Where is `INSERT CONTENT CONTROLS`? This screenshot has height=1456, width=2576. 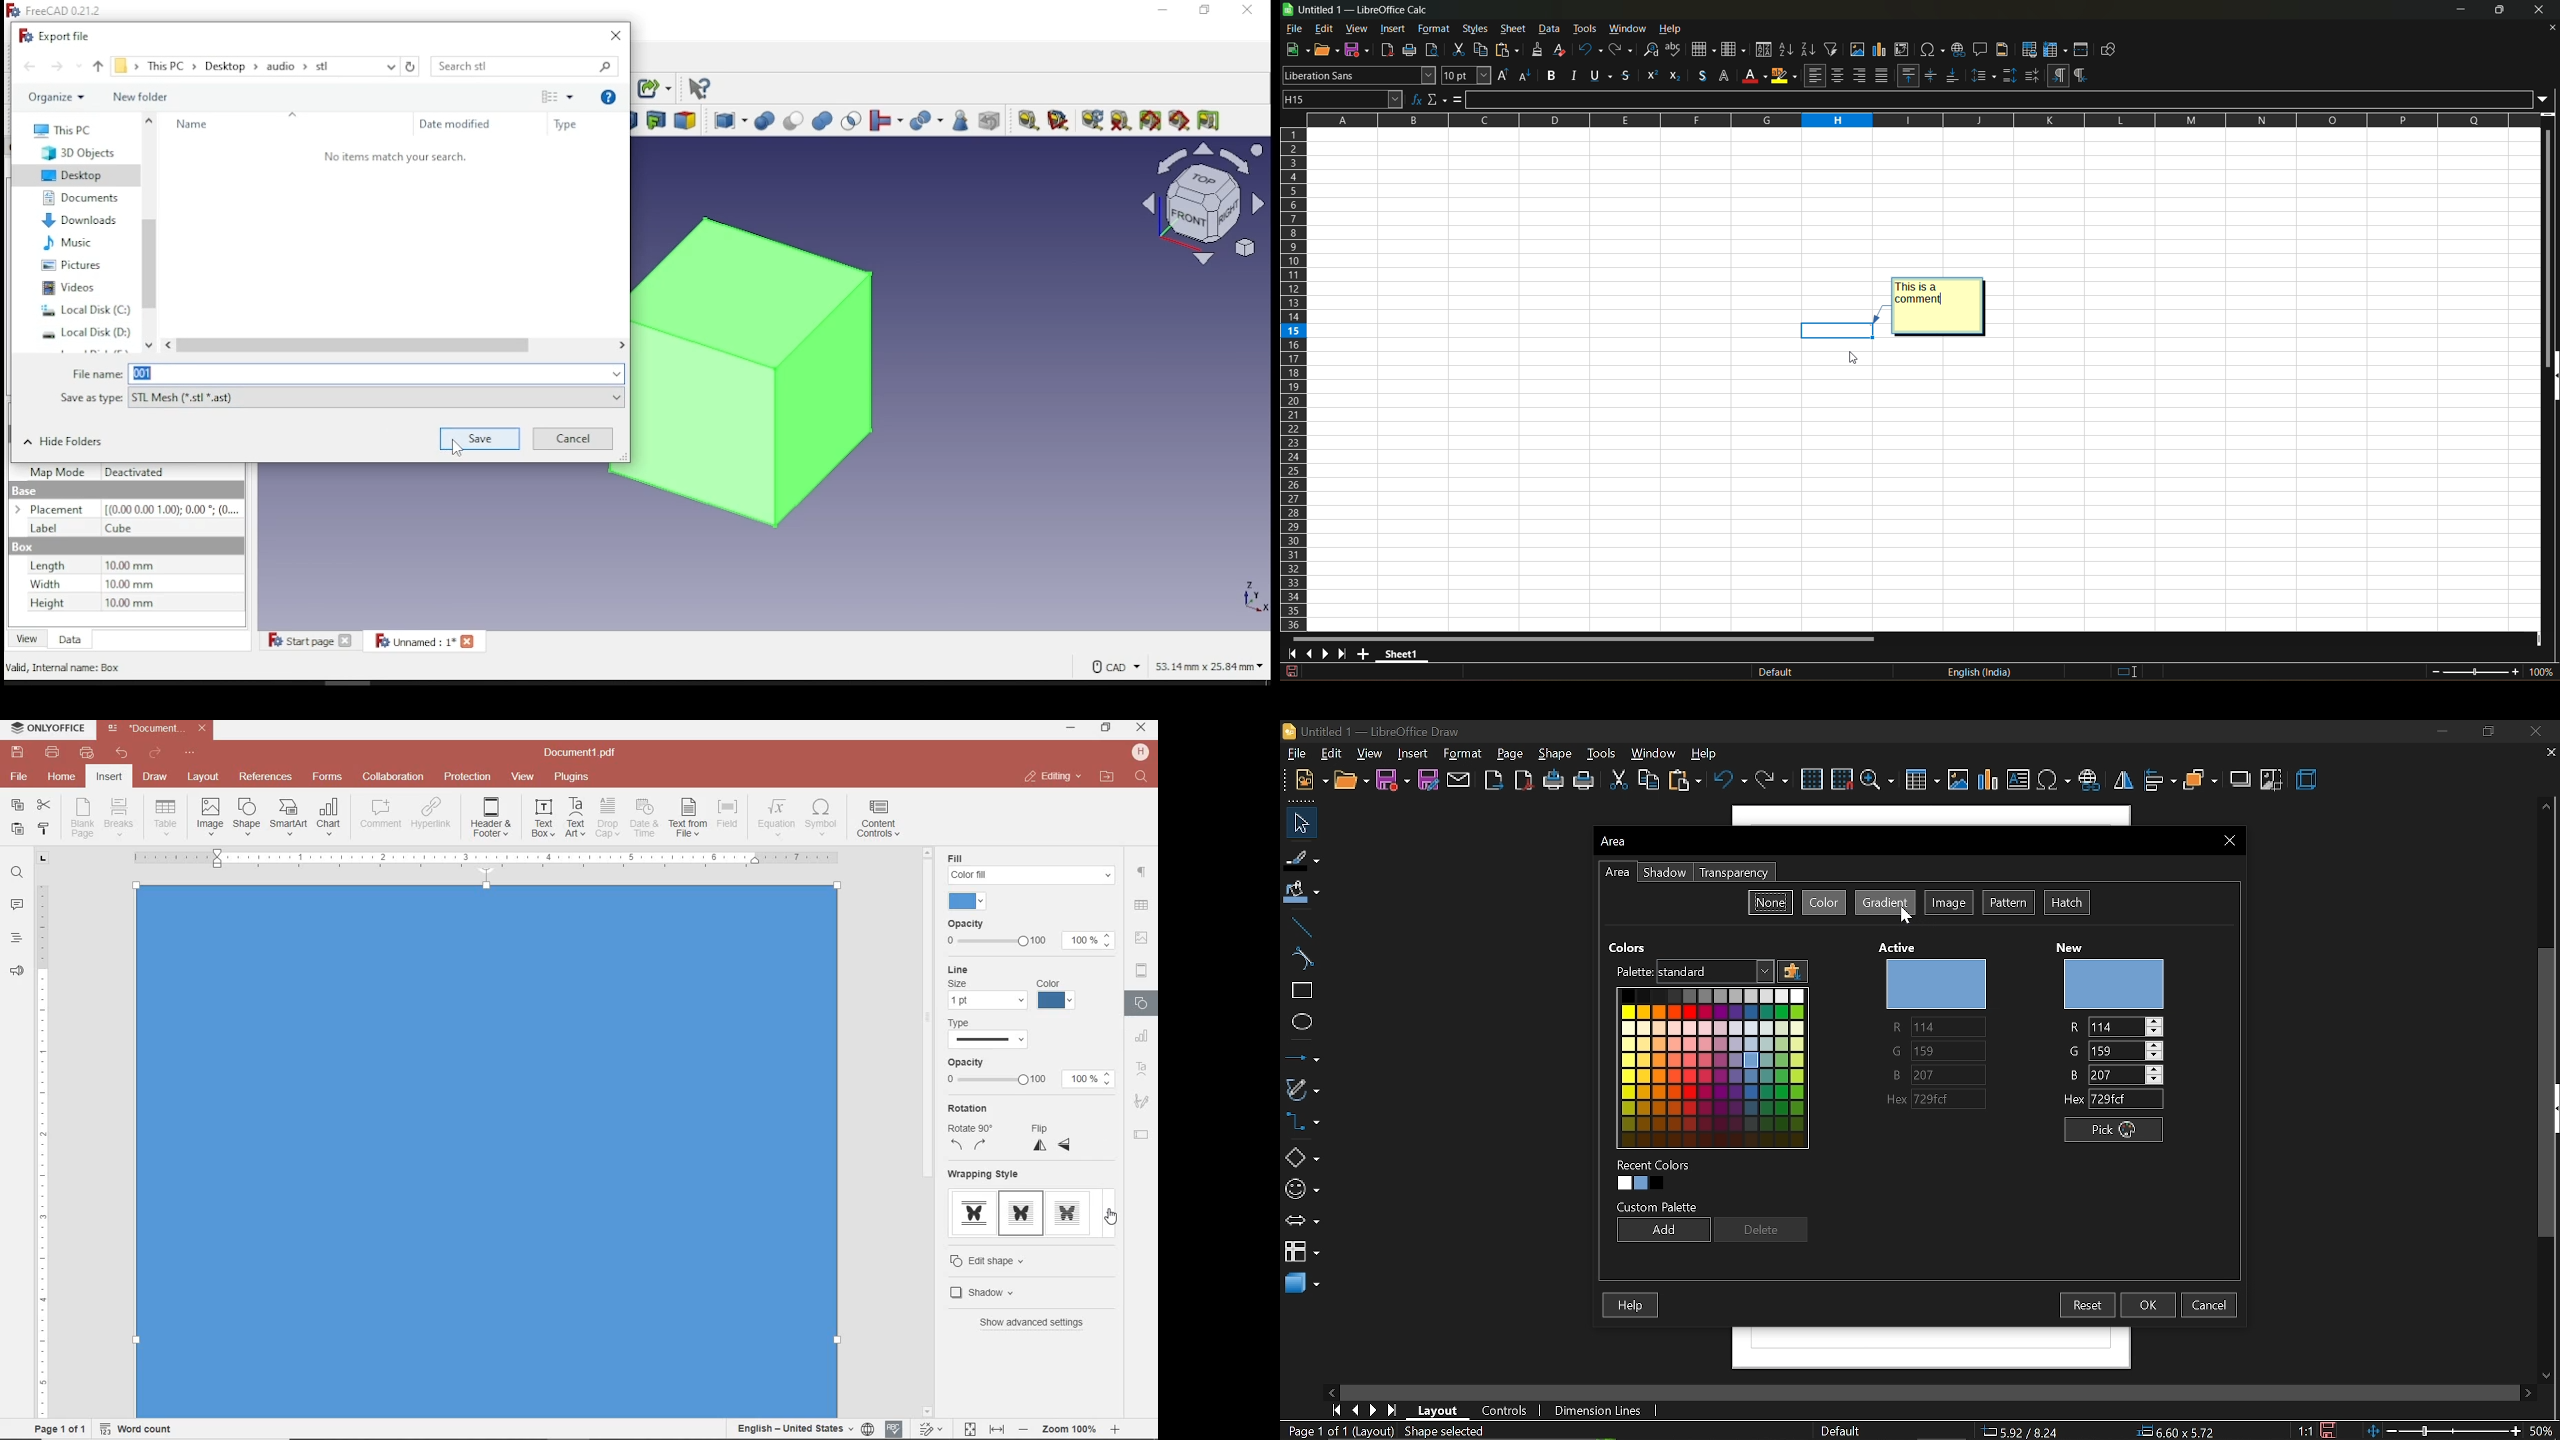 INSERT CONTENT CONTROLS is located at coordinates (879, 819).